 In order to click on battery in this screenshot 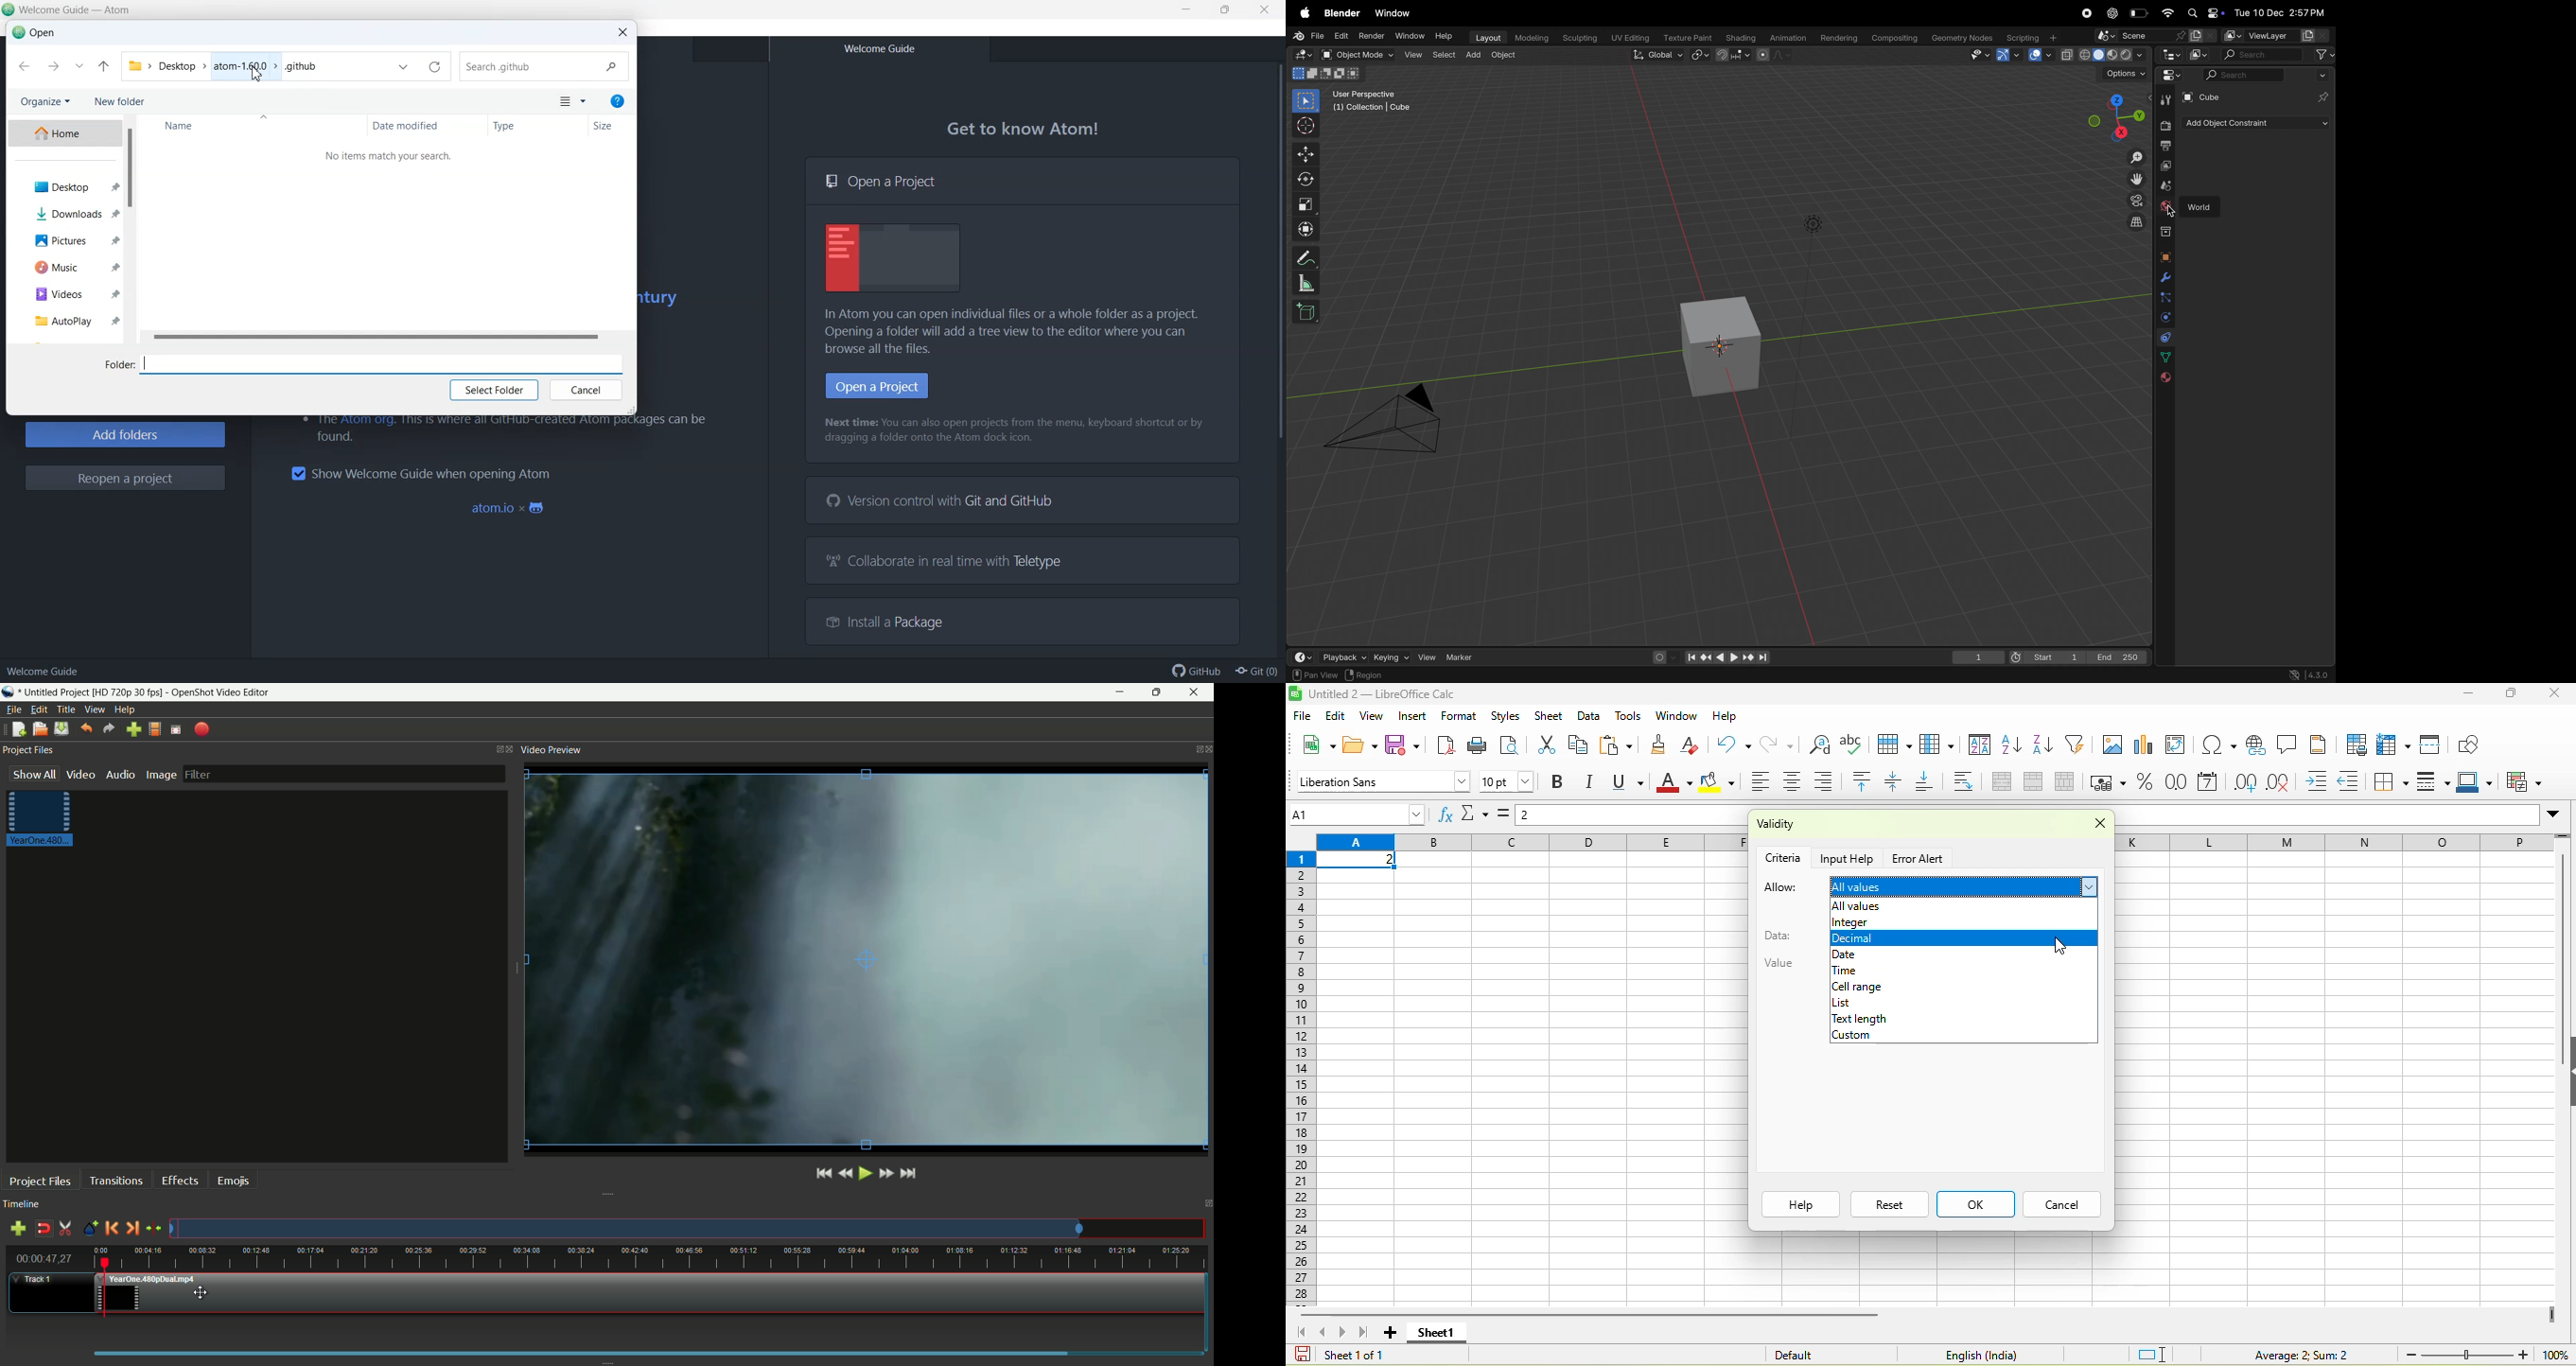, I will do `click(2139, 13)`.